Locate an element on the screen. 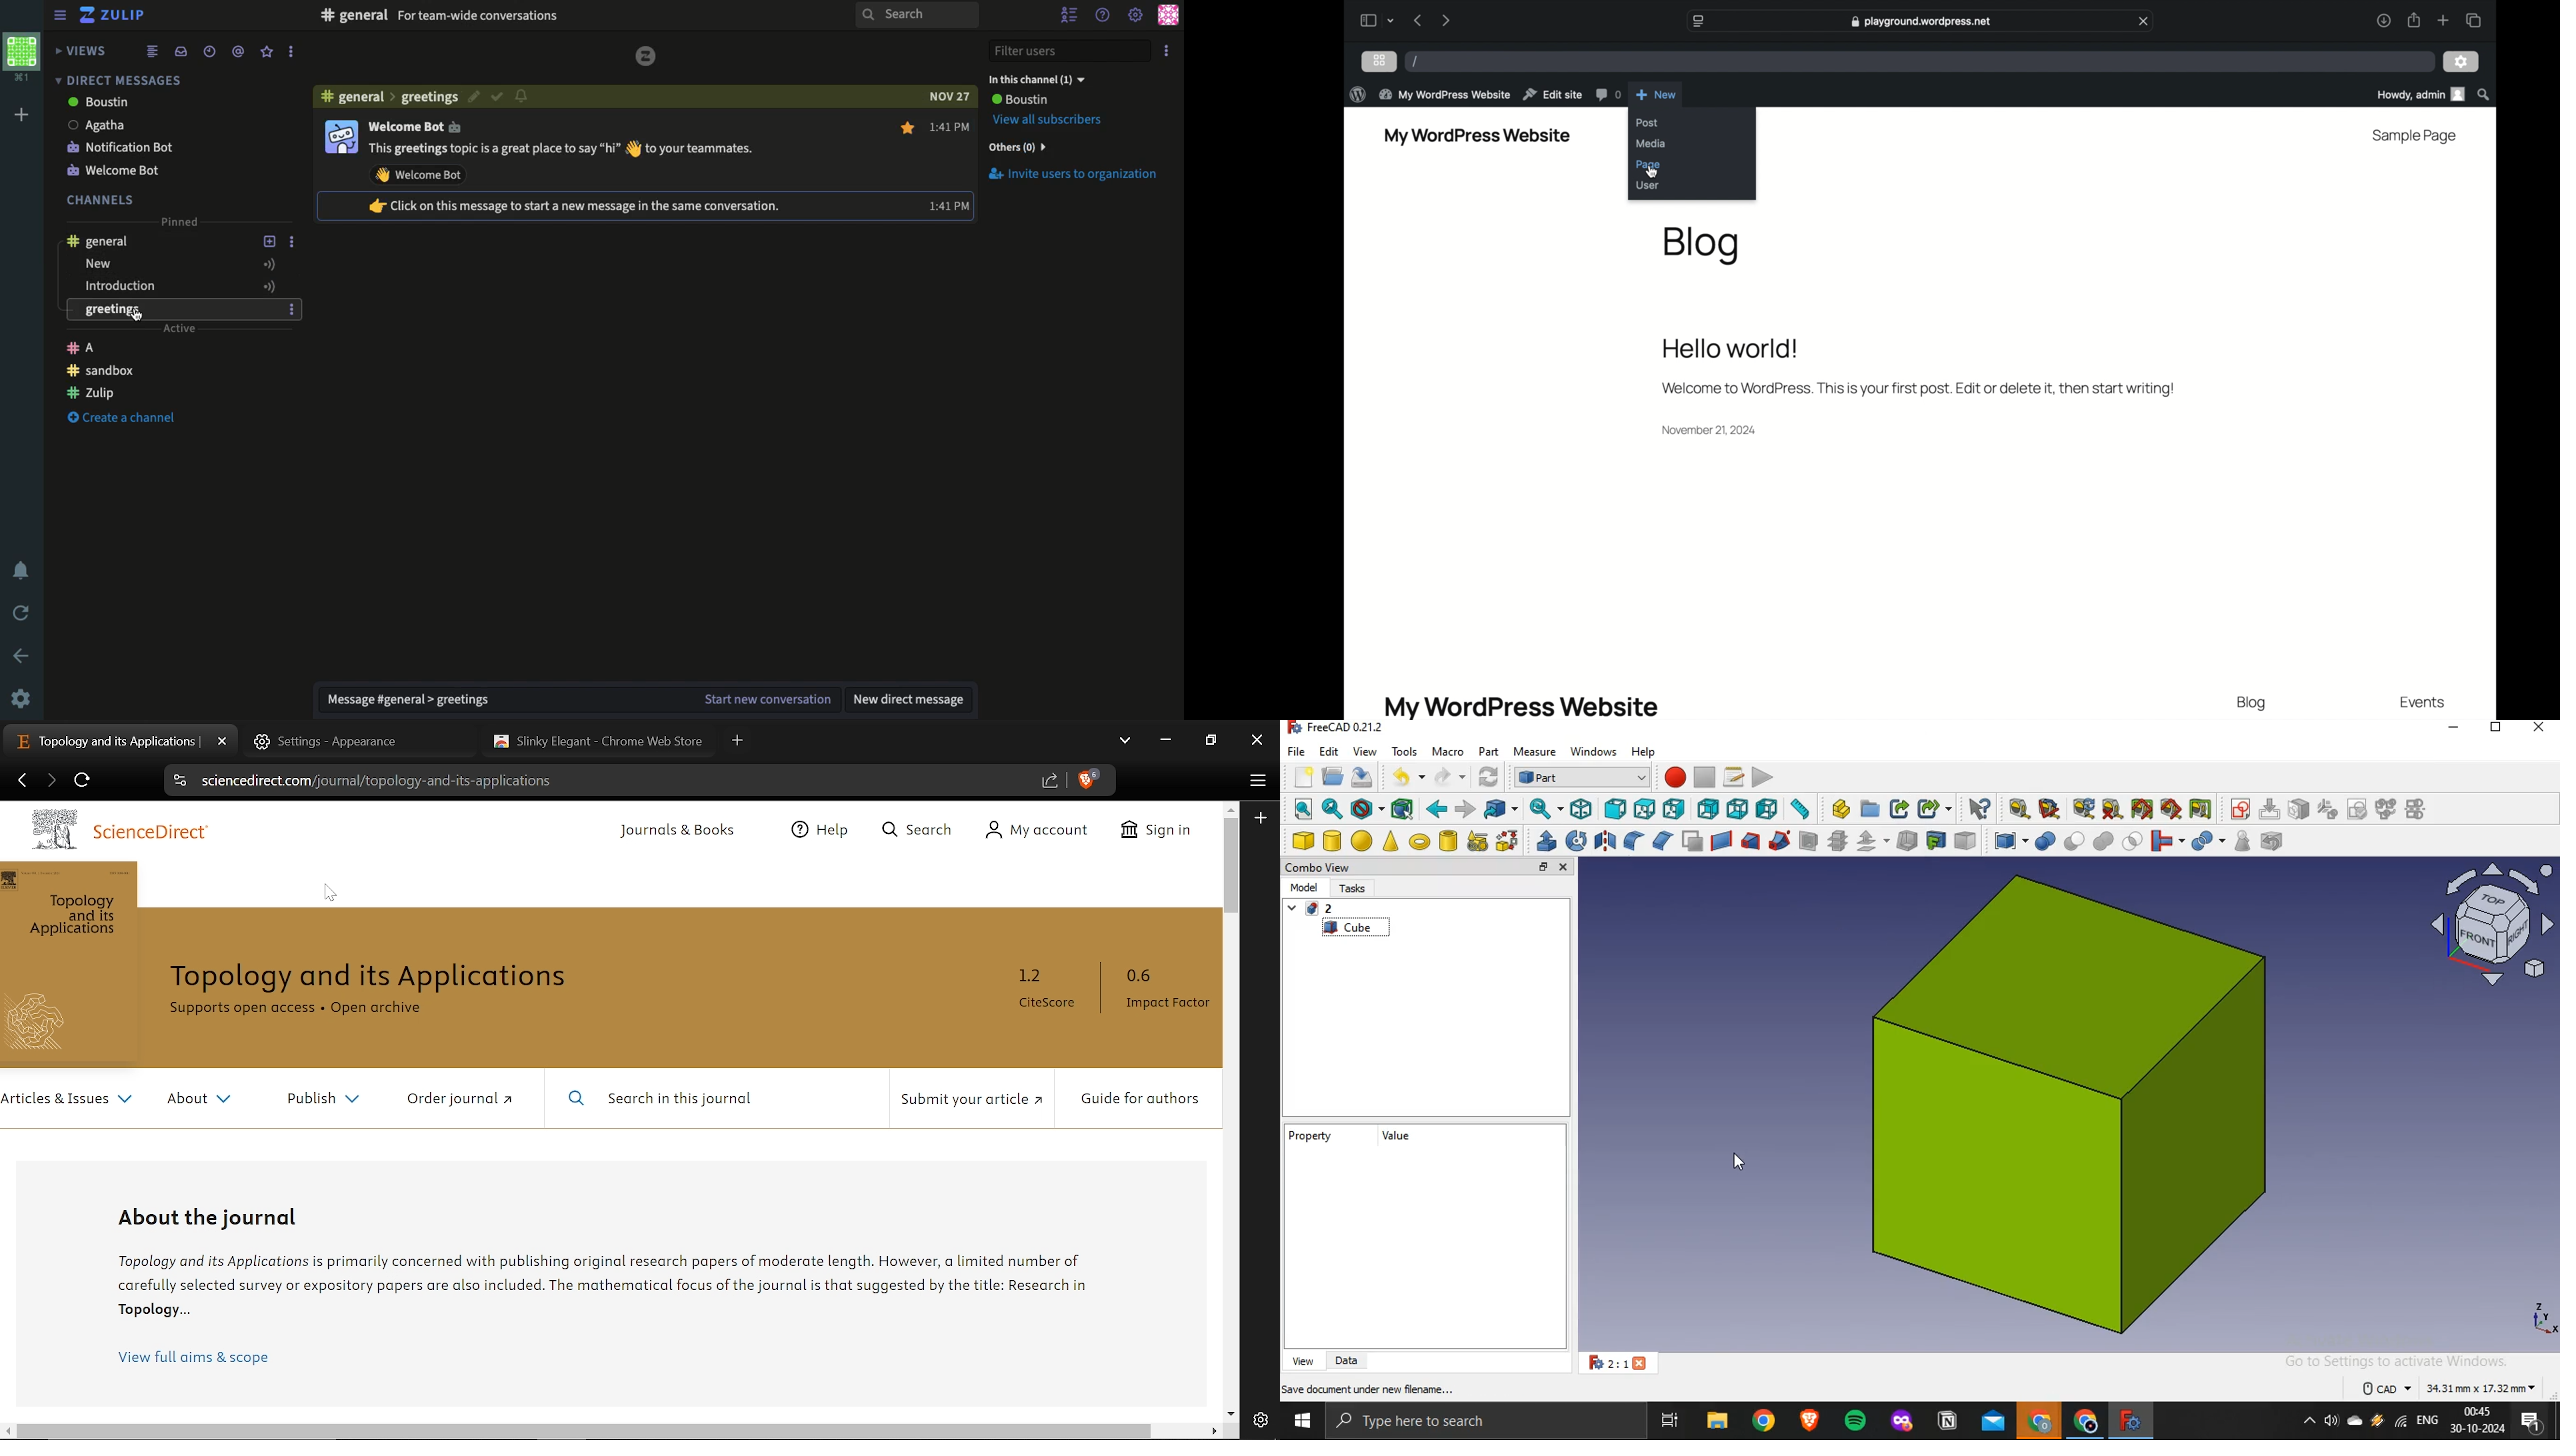 This screenshot has height=1456, width=2576. Pinned is located at coordinates (178, 221).